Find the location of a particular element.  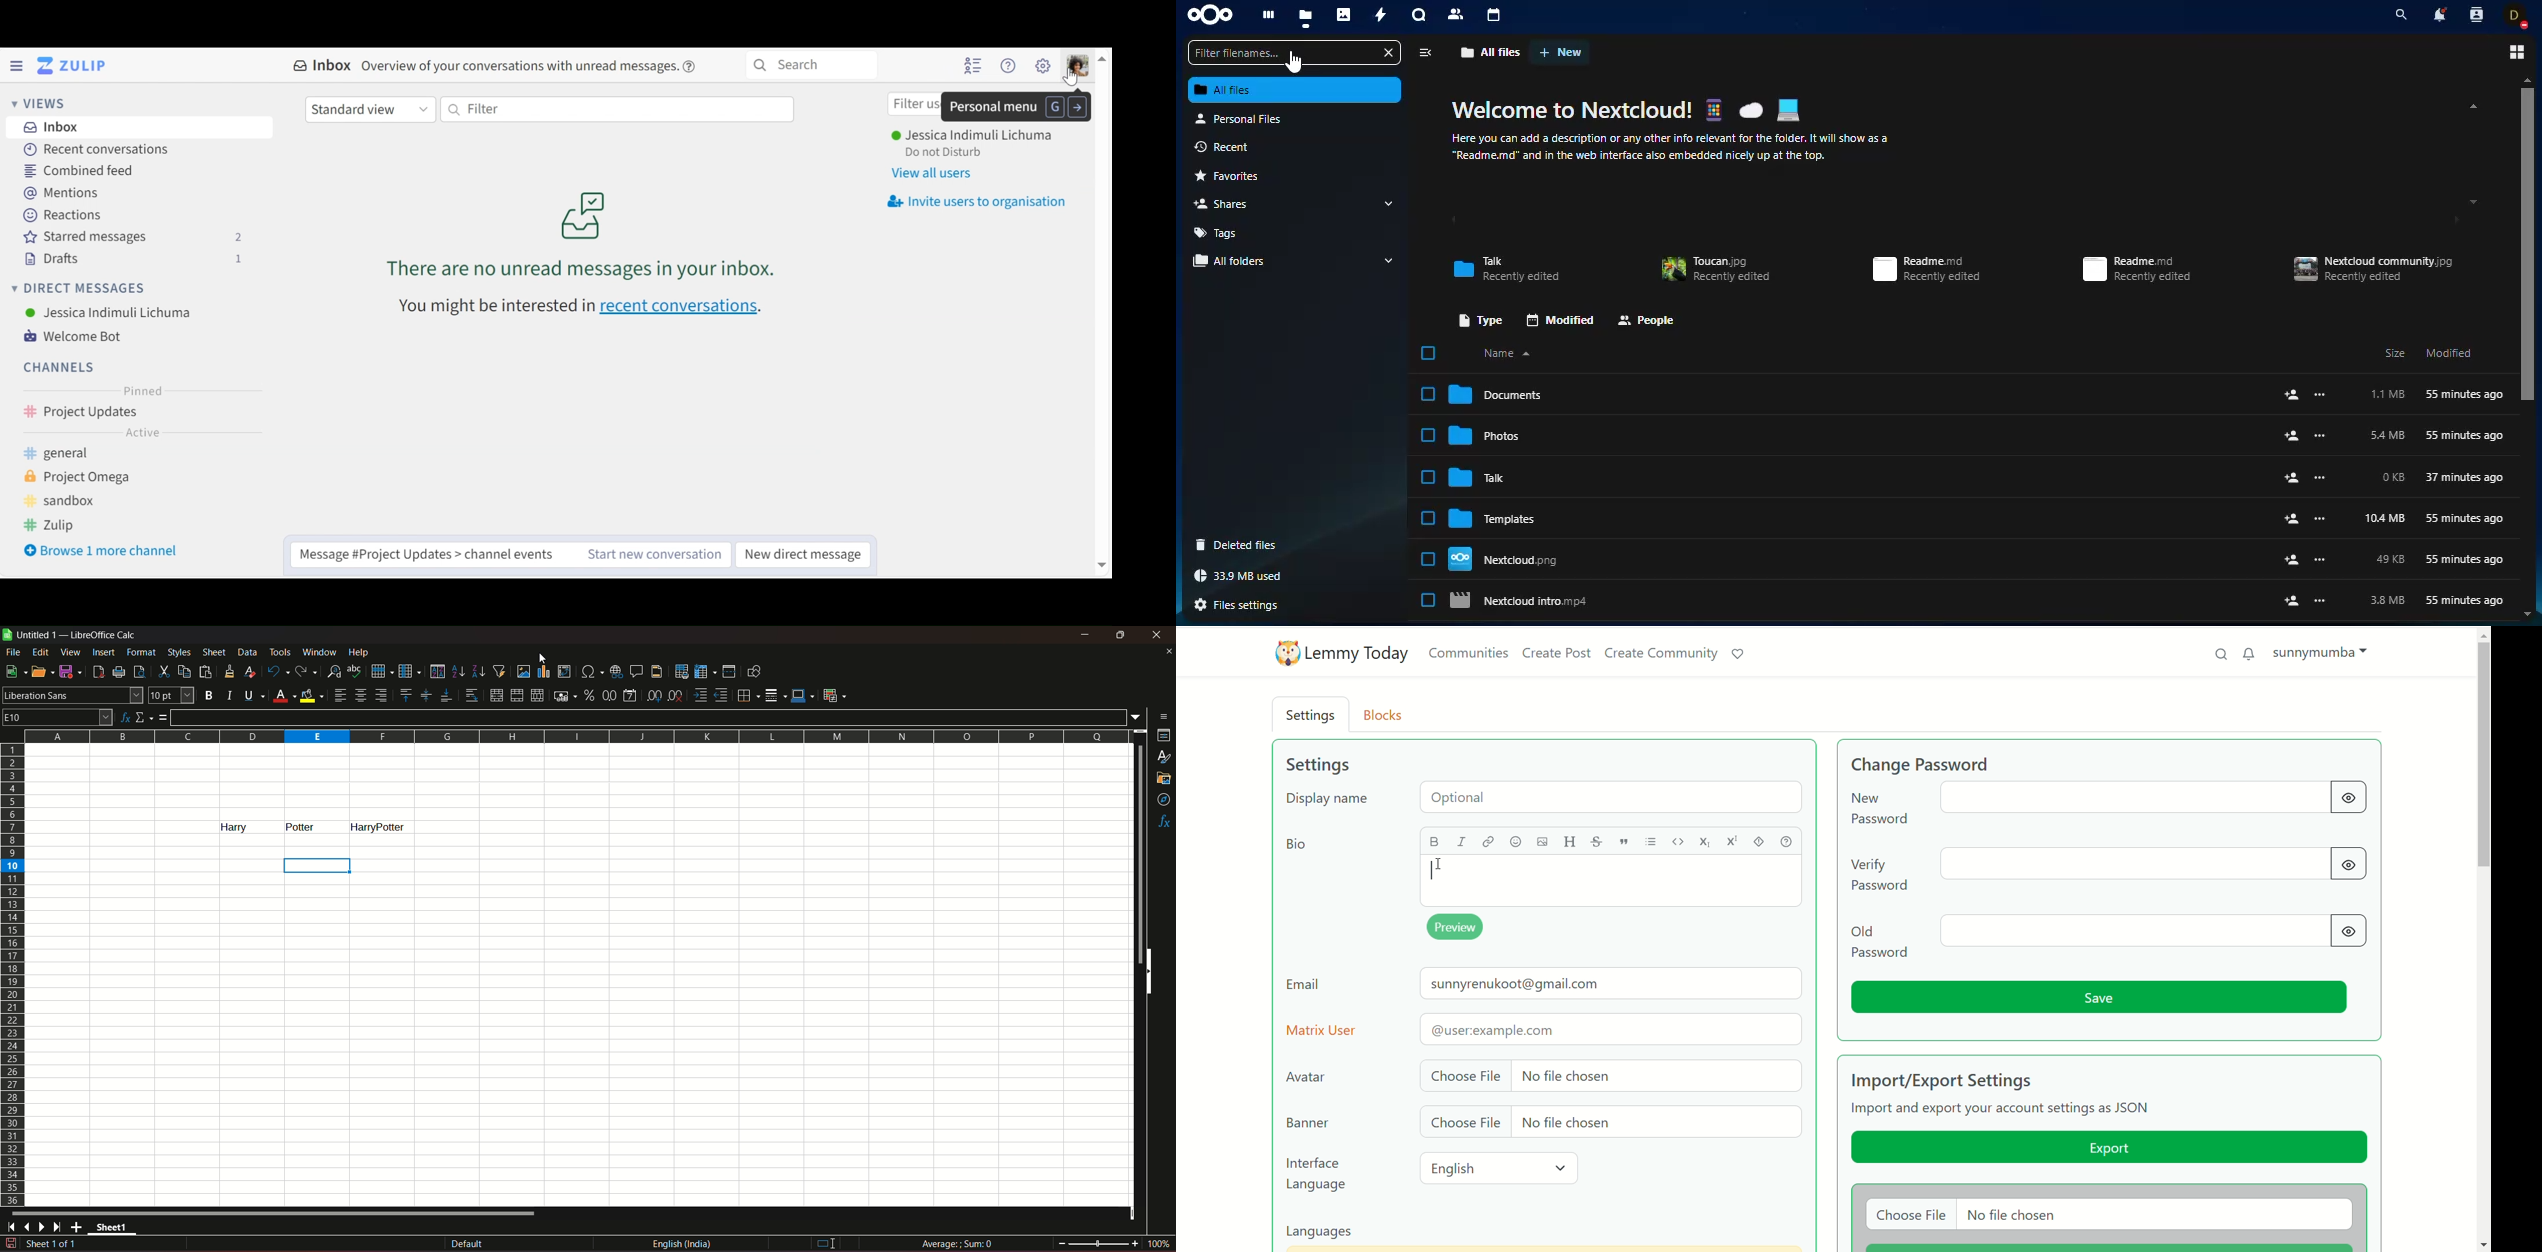

text is located at coordinates (227, 827).